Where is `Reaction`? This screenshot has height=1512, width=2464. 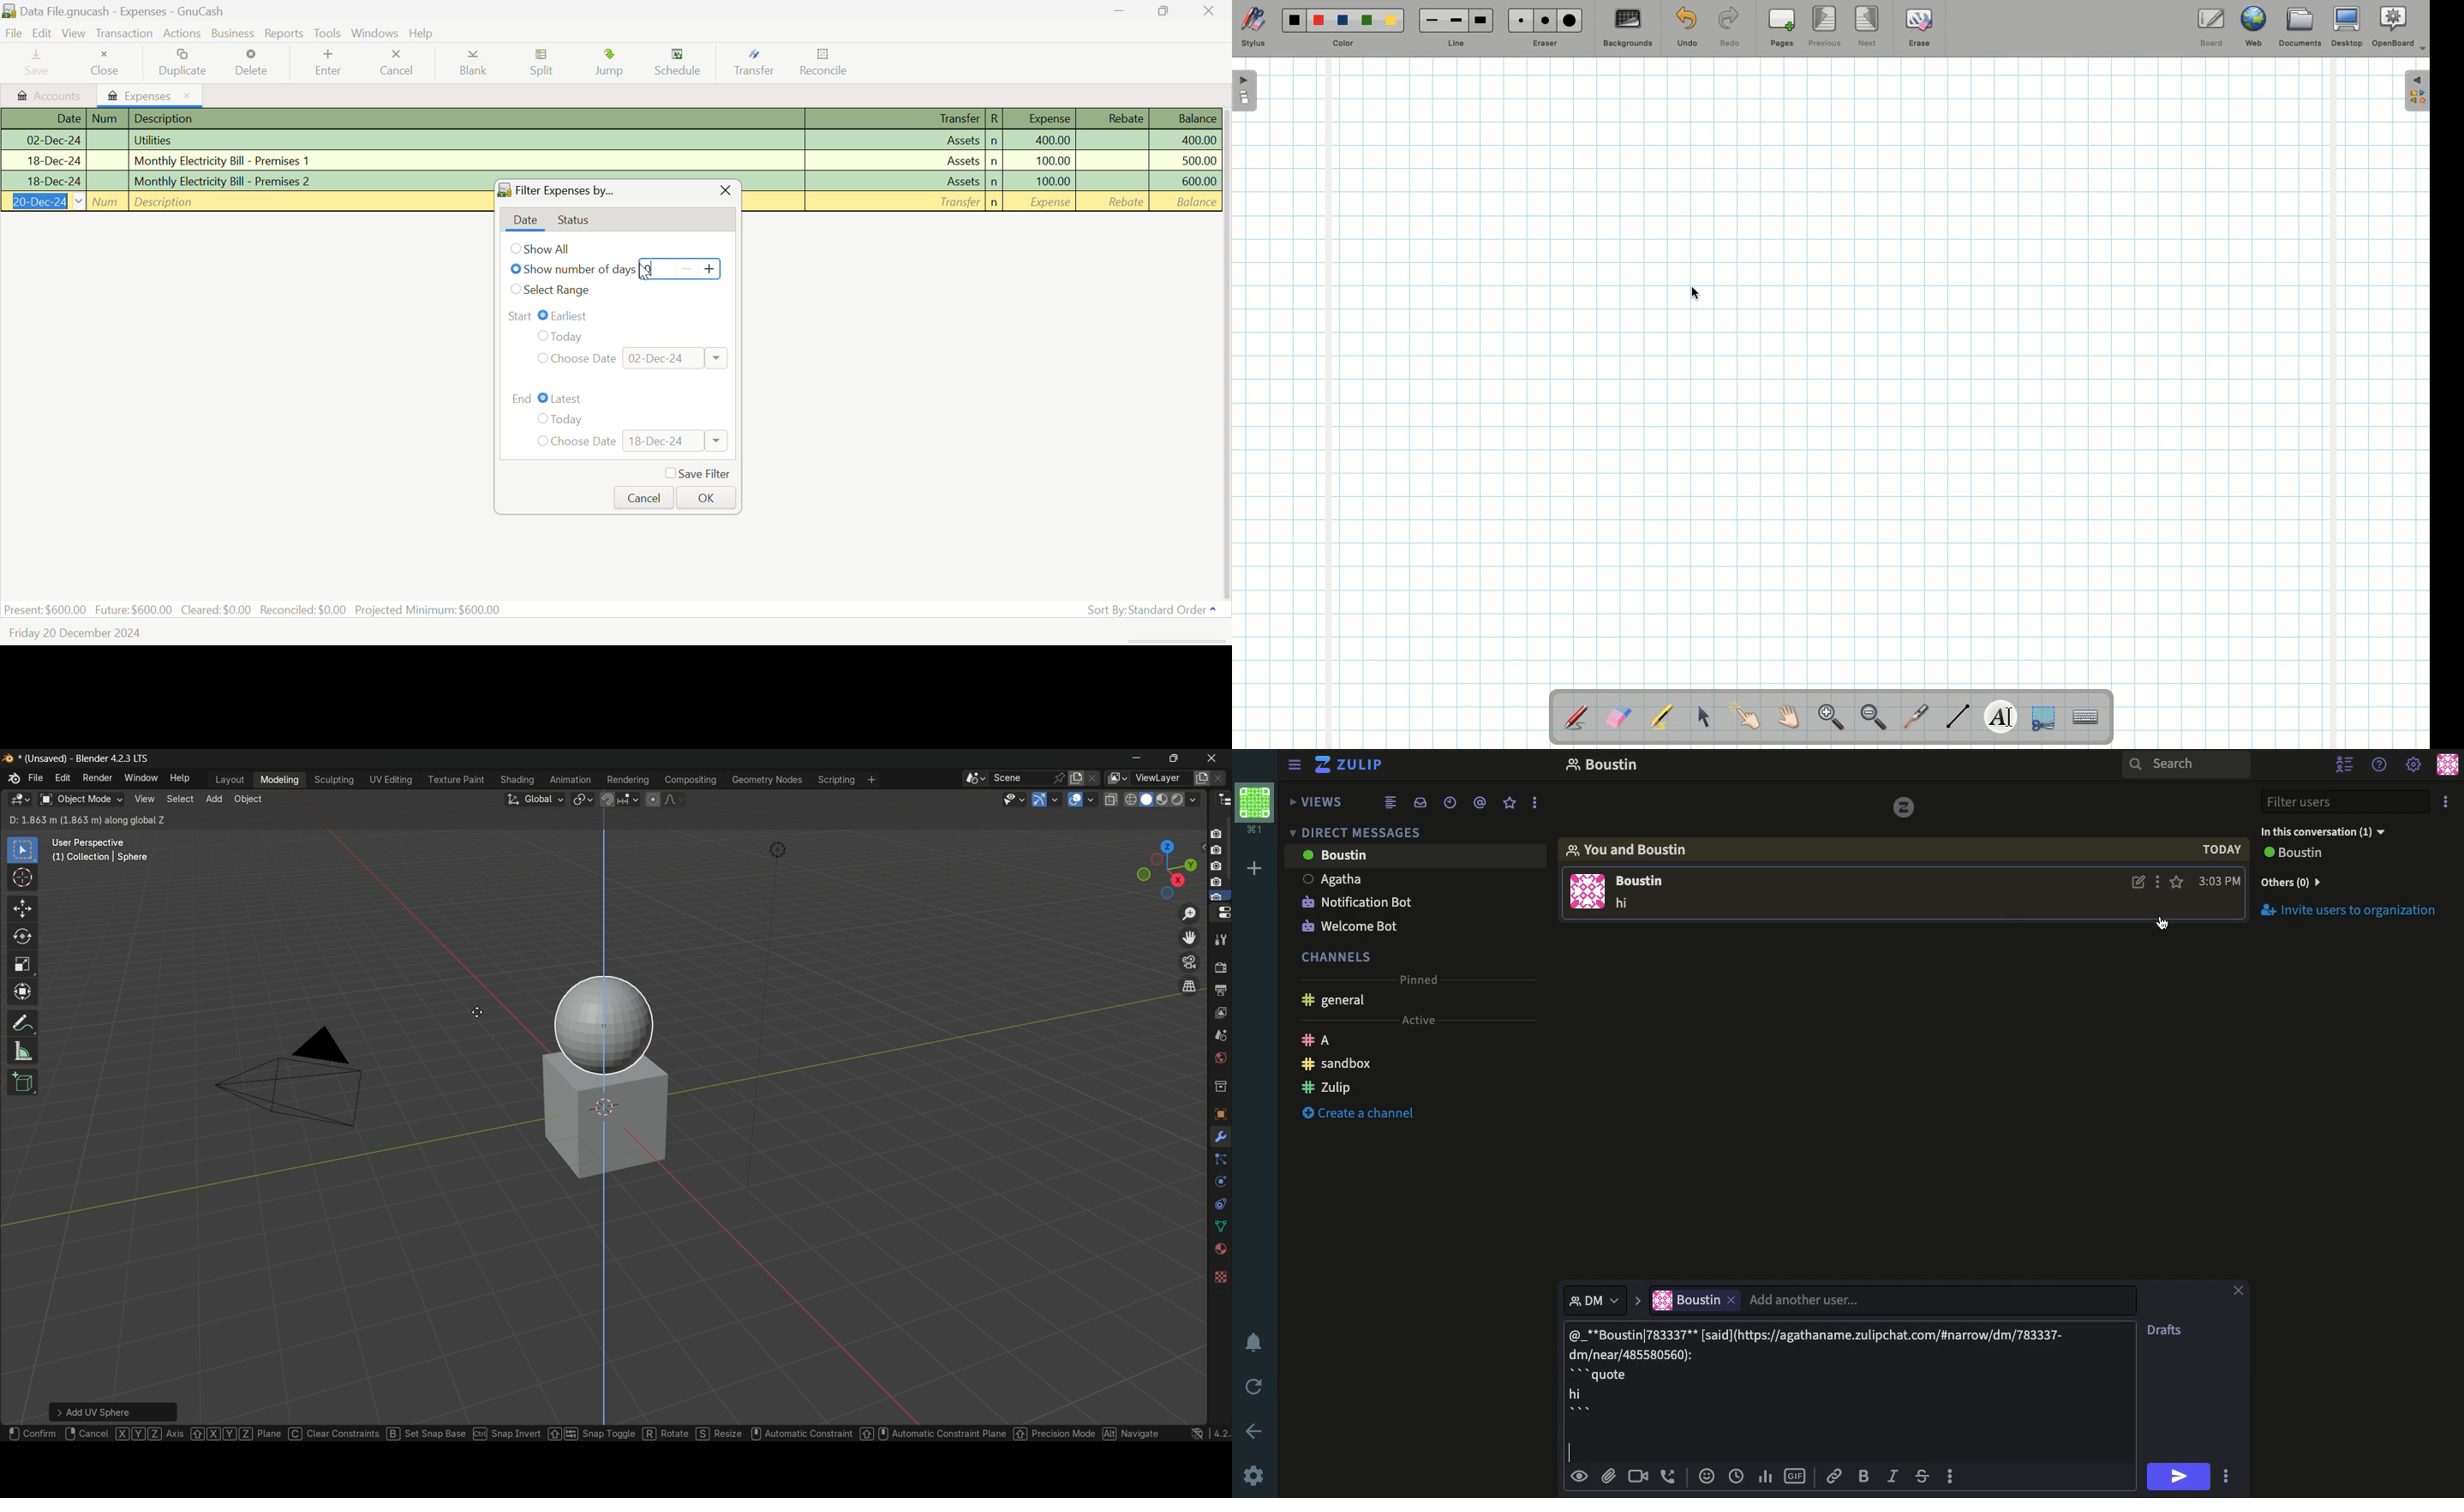
Reaction is located at coordinates (1707, 1477).